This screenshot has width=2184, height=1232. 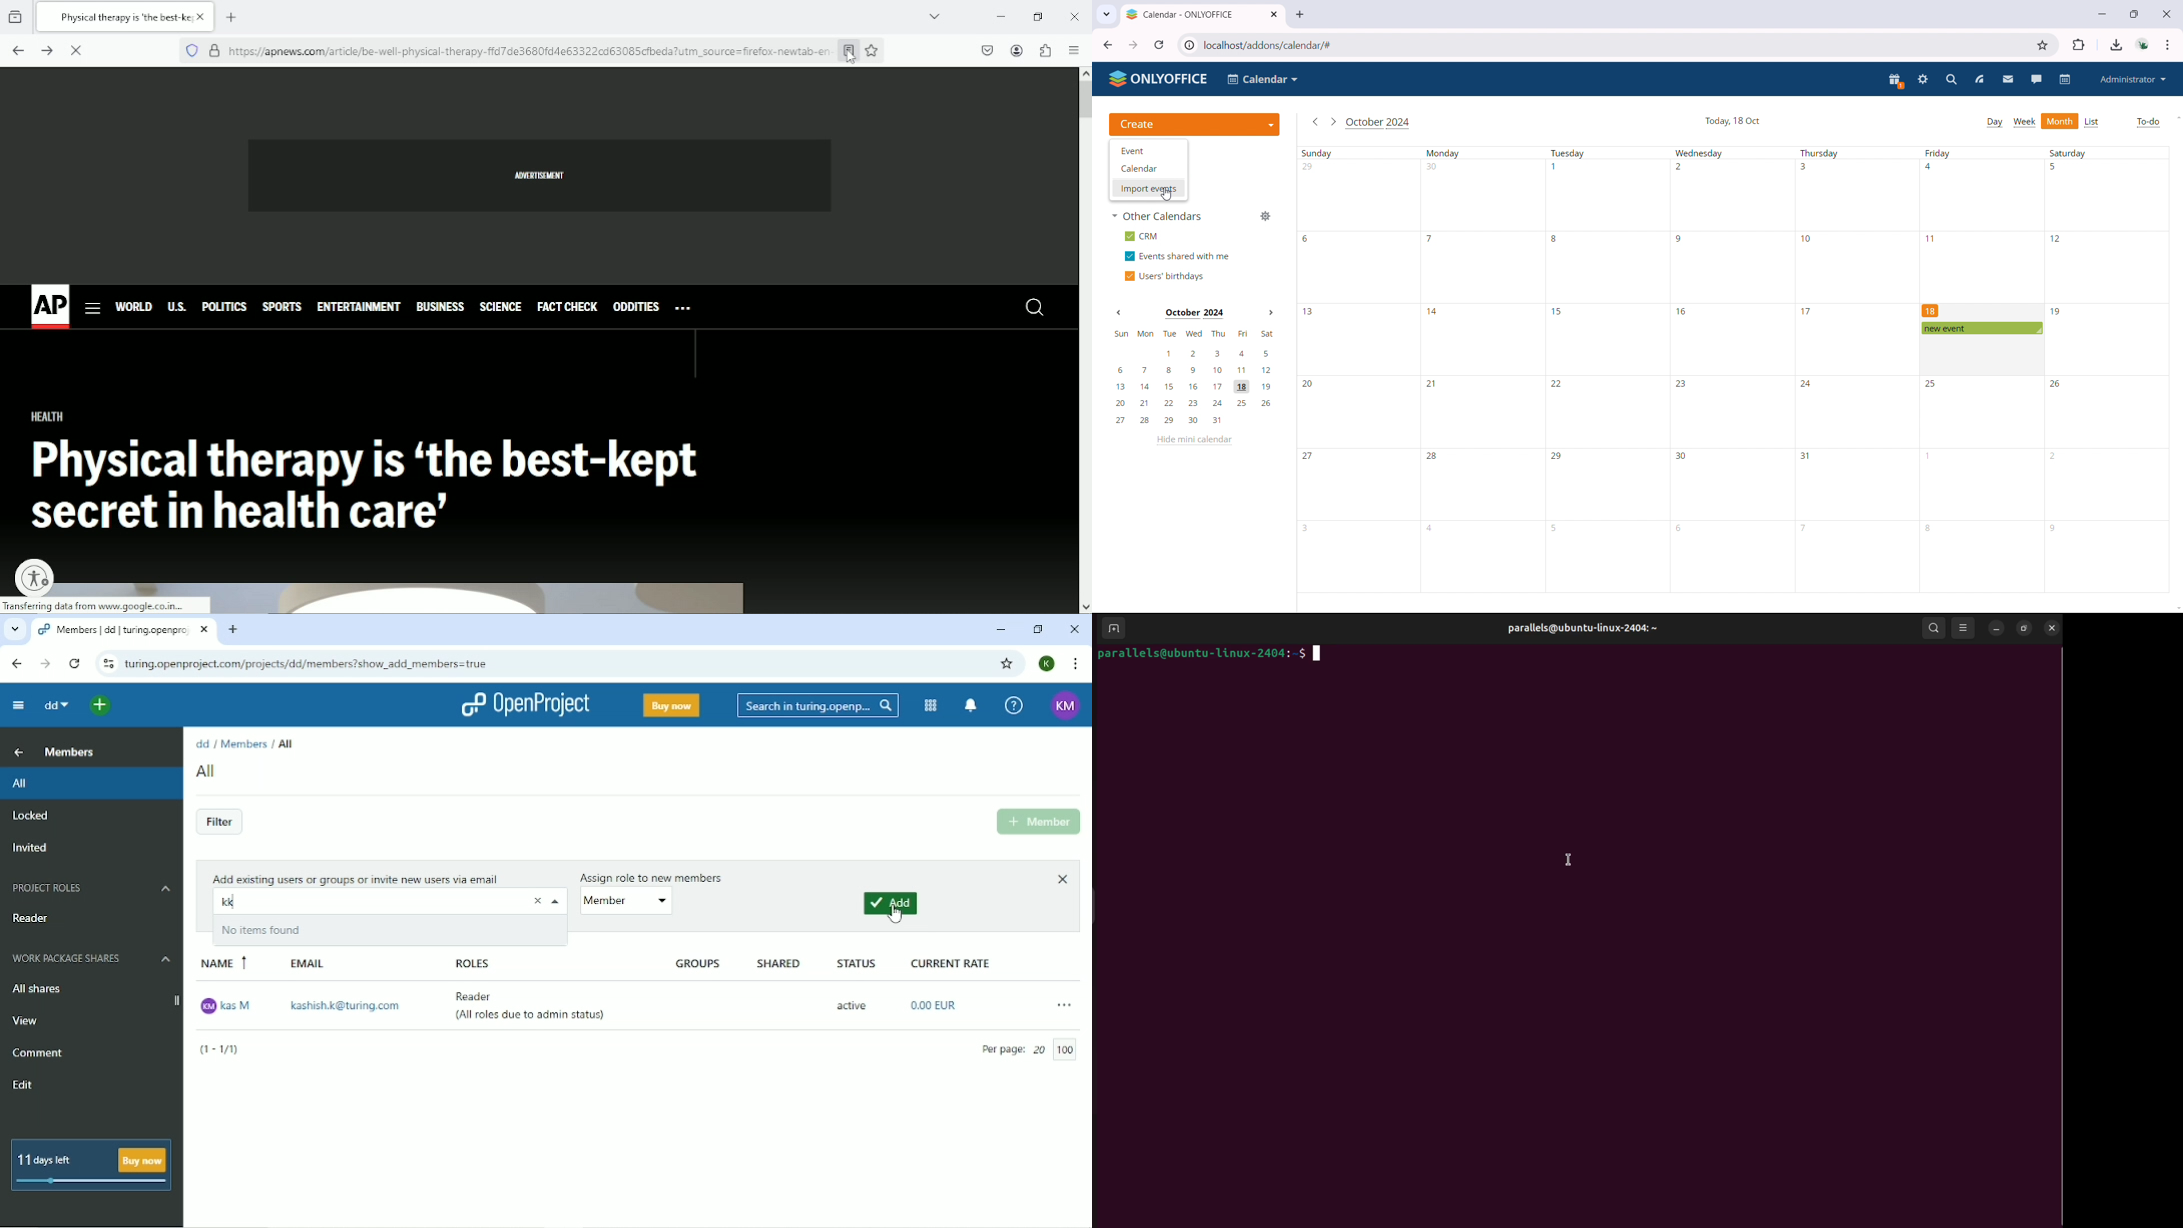 I want to click on 23, so click(x=1681, y=385).